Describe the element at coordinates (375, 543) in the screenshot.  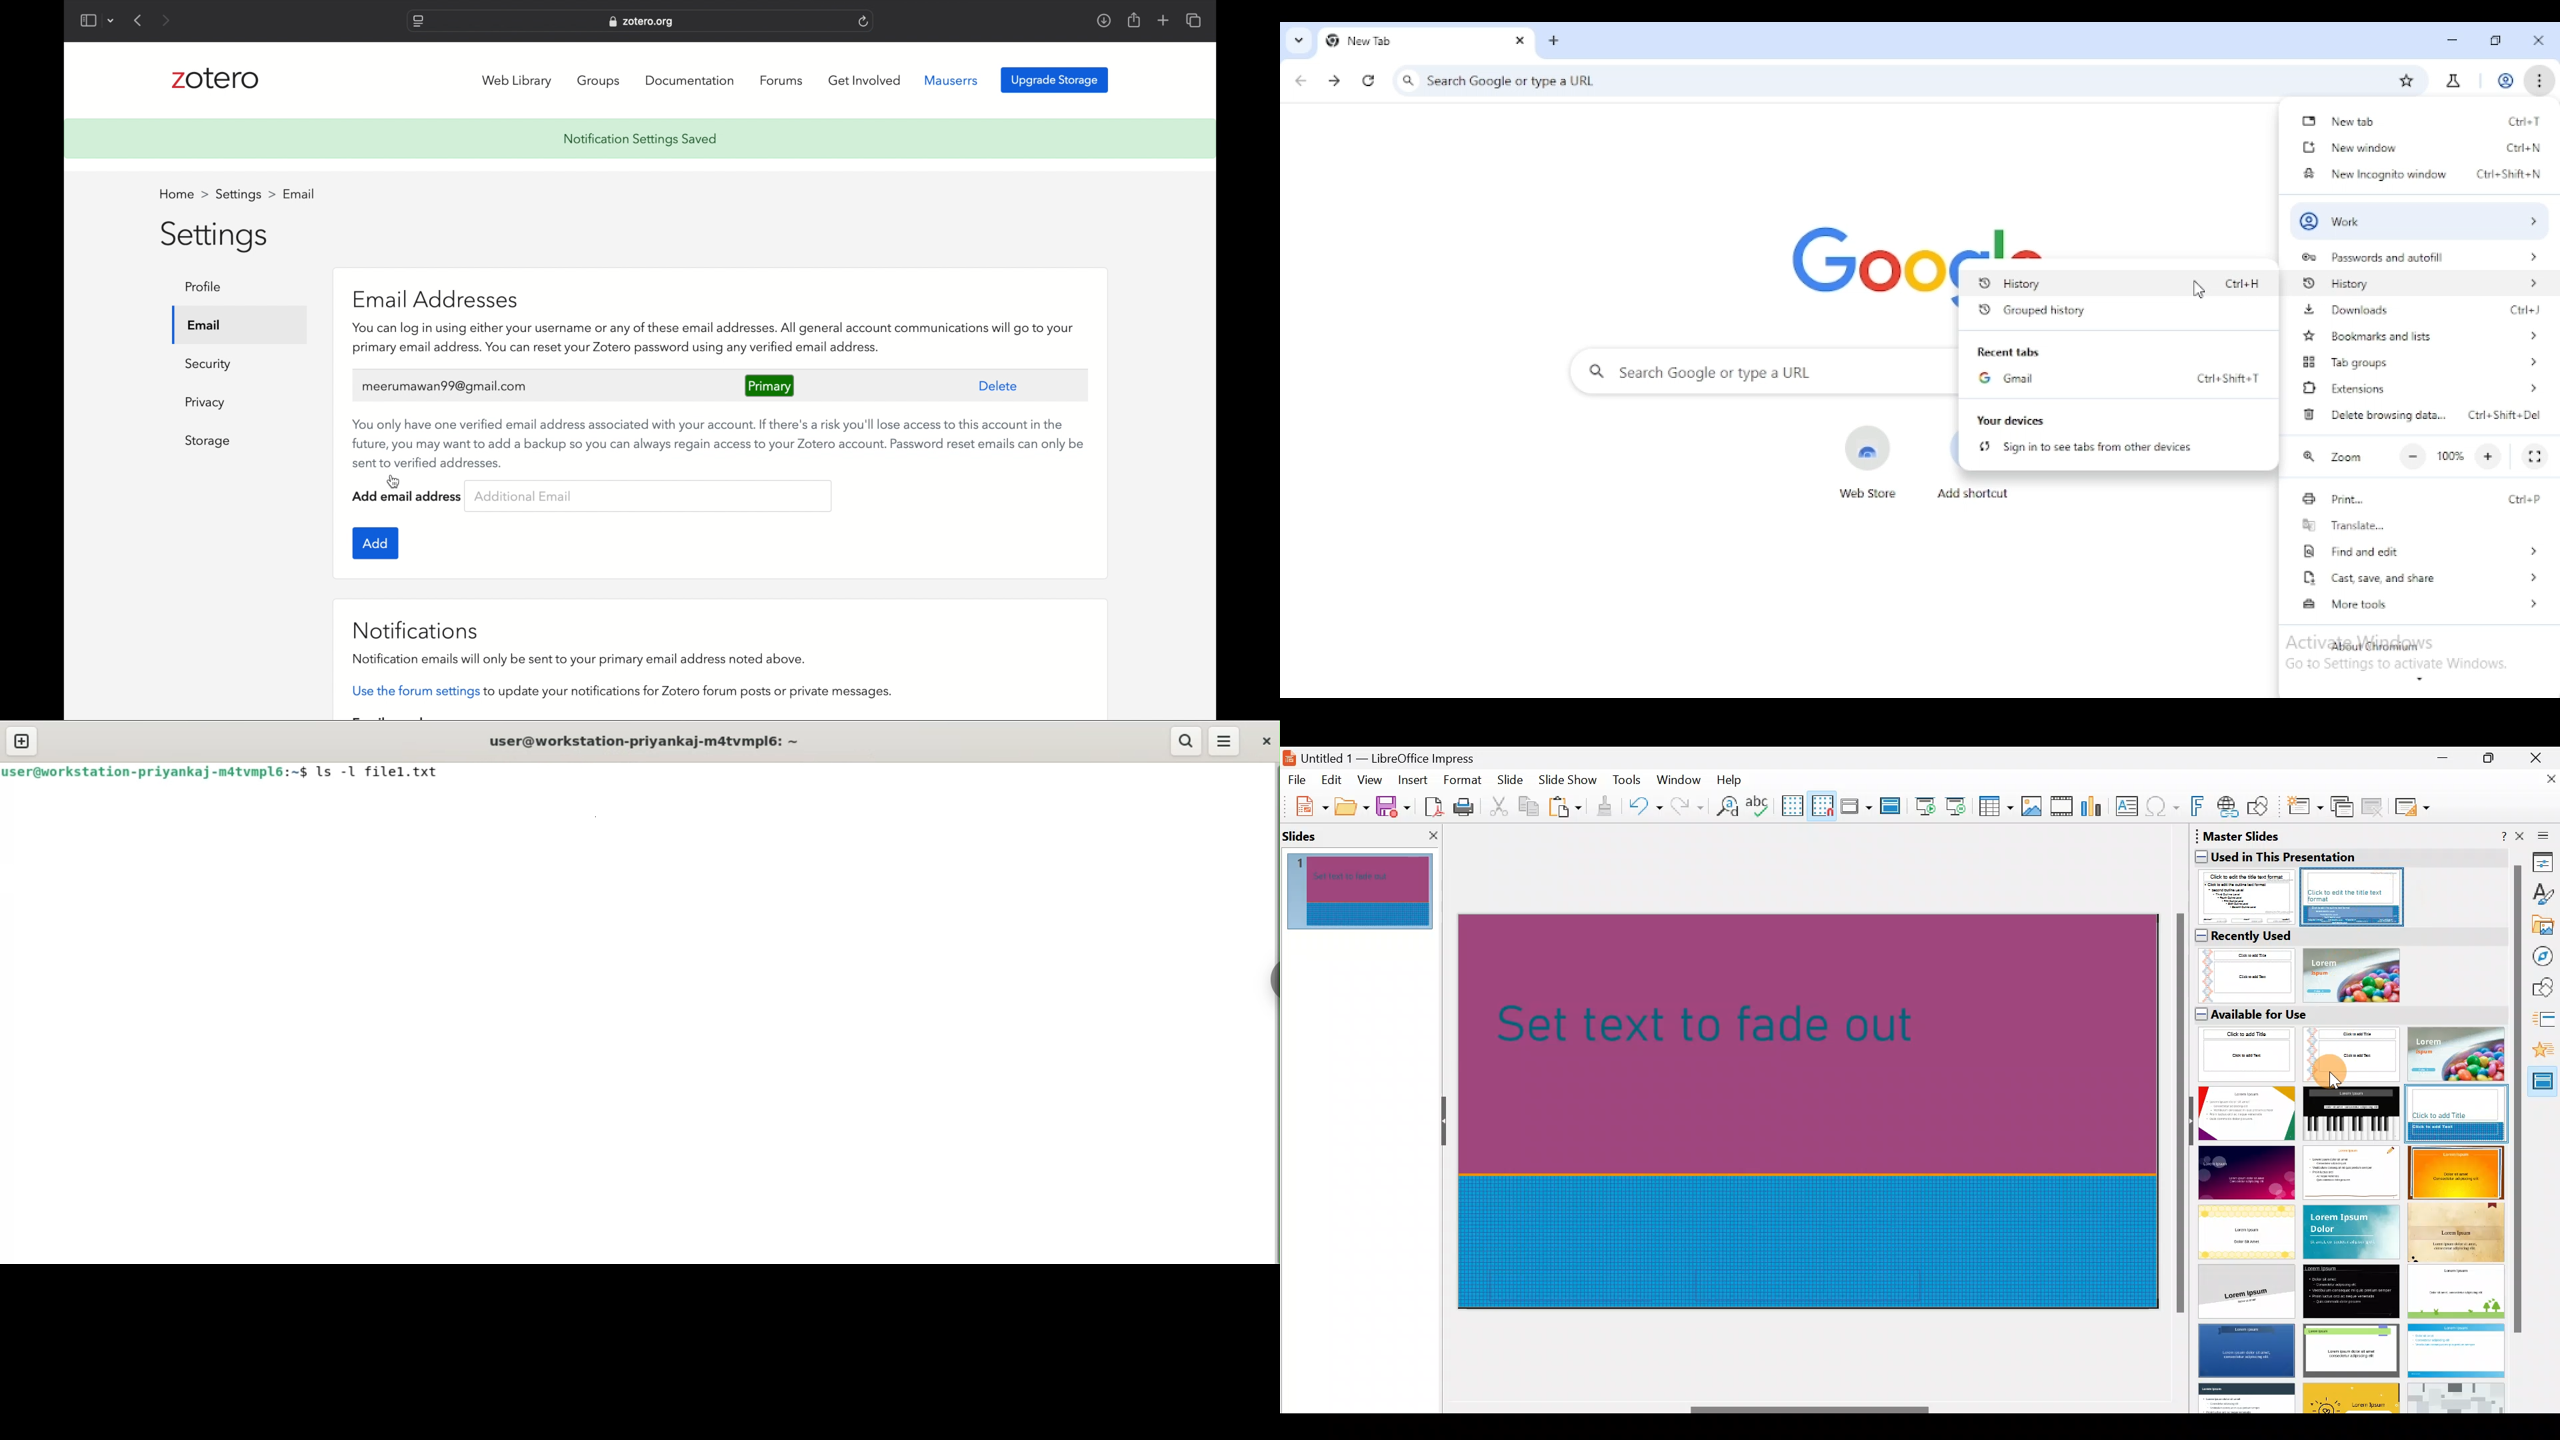
I see `add` at that location.